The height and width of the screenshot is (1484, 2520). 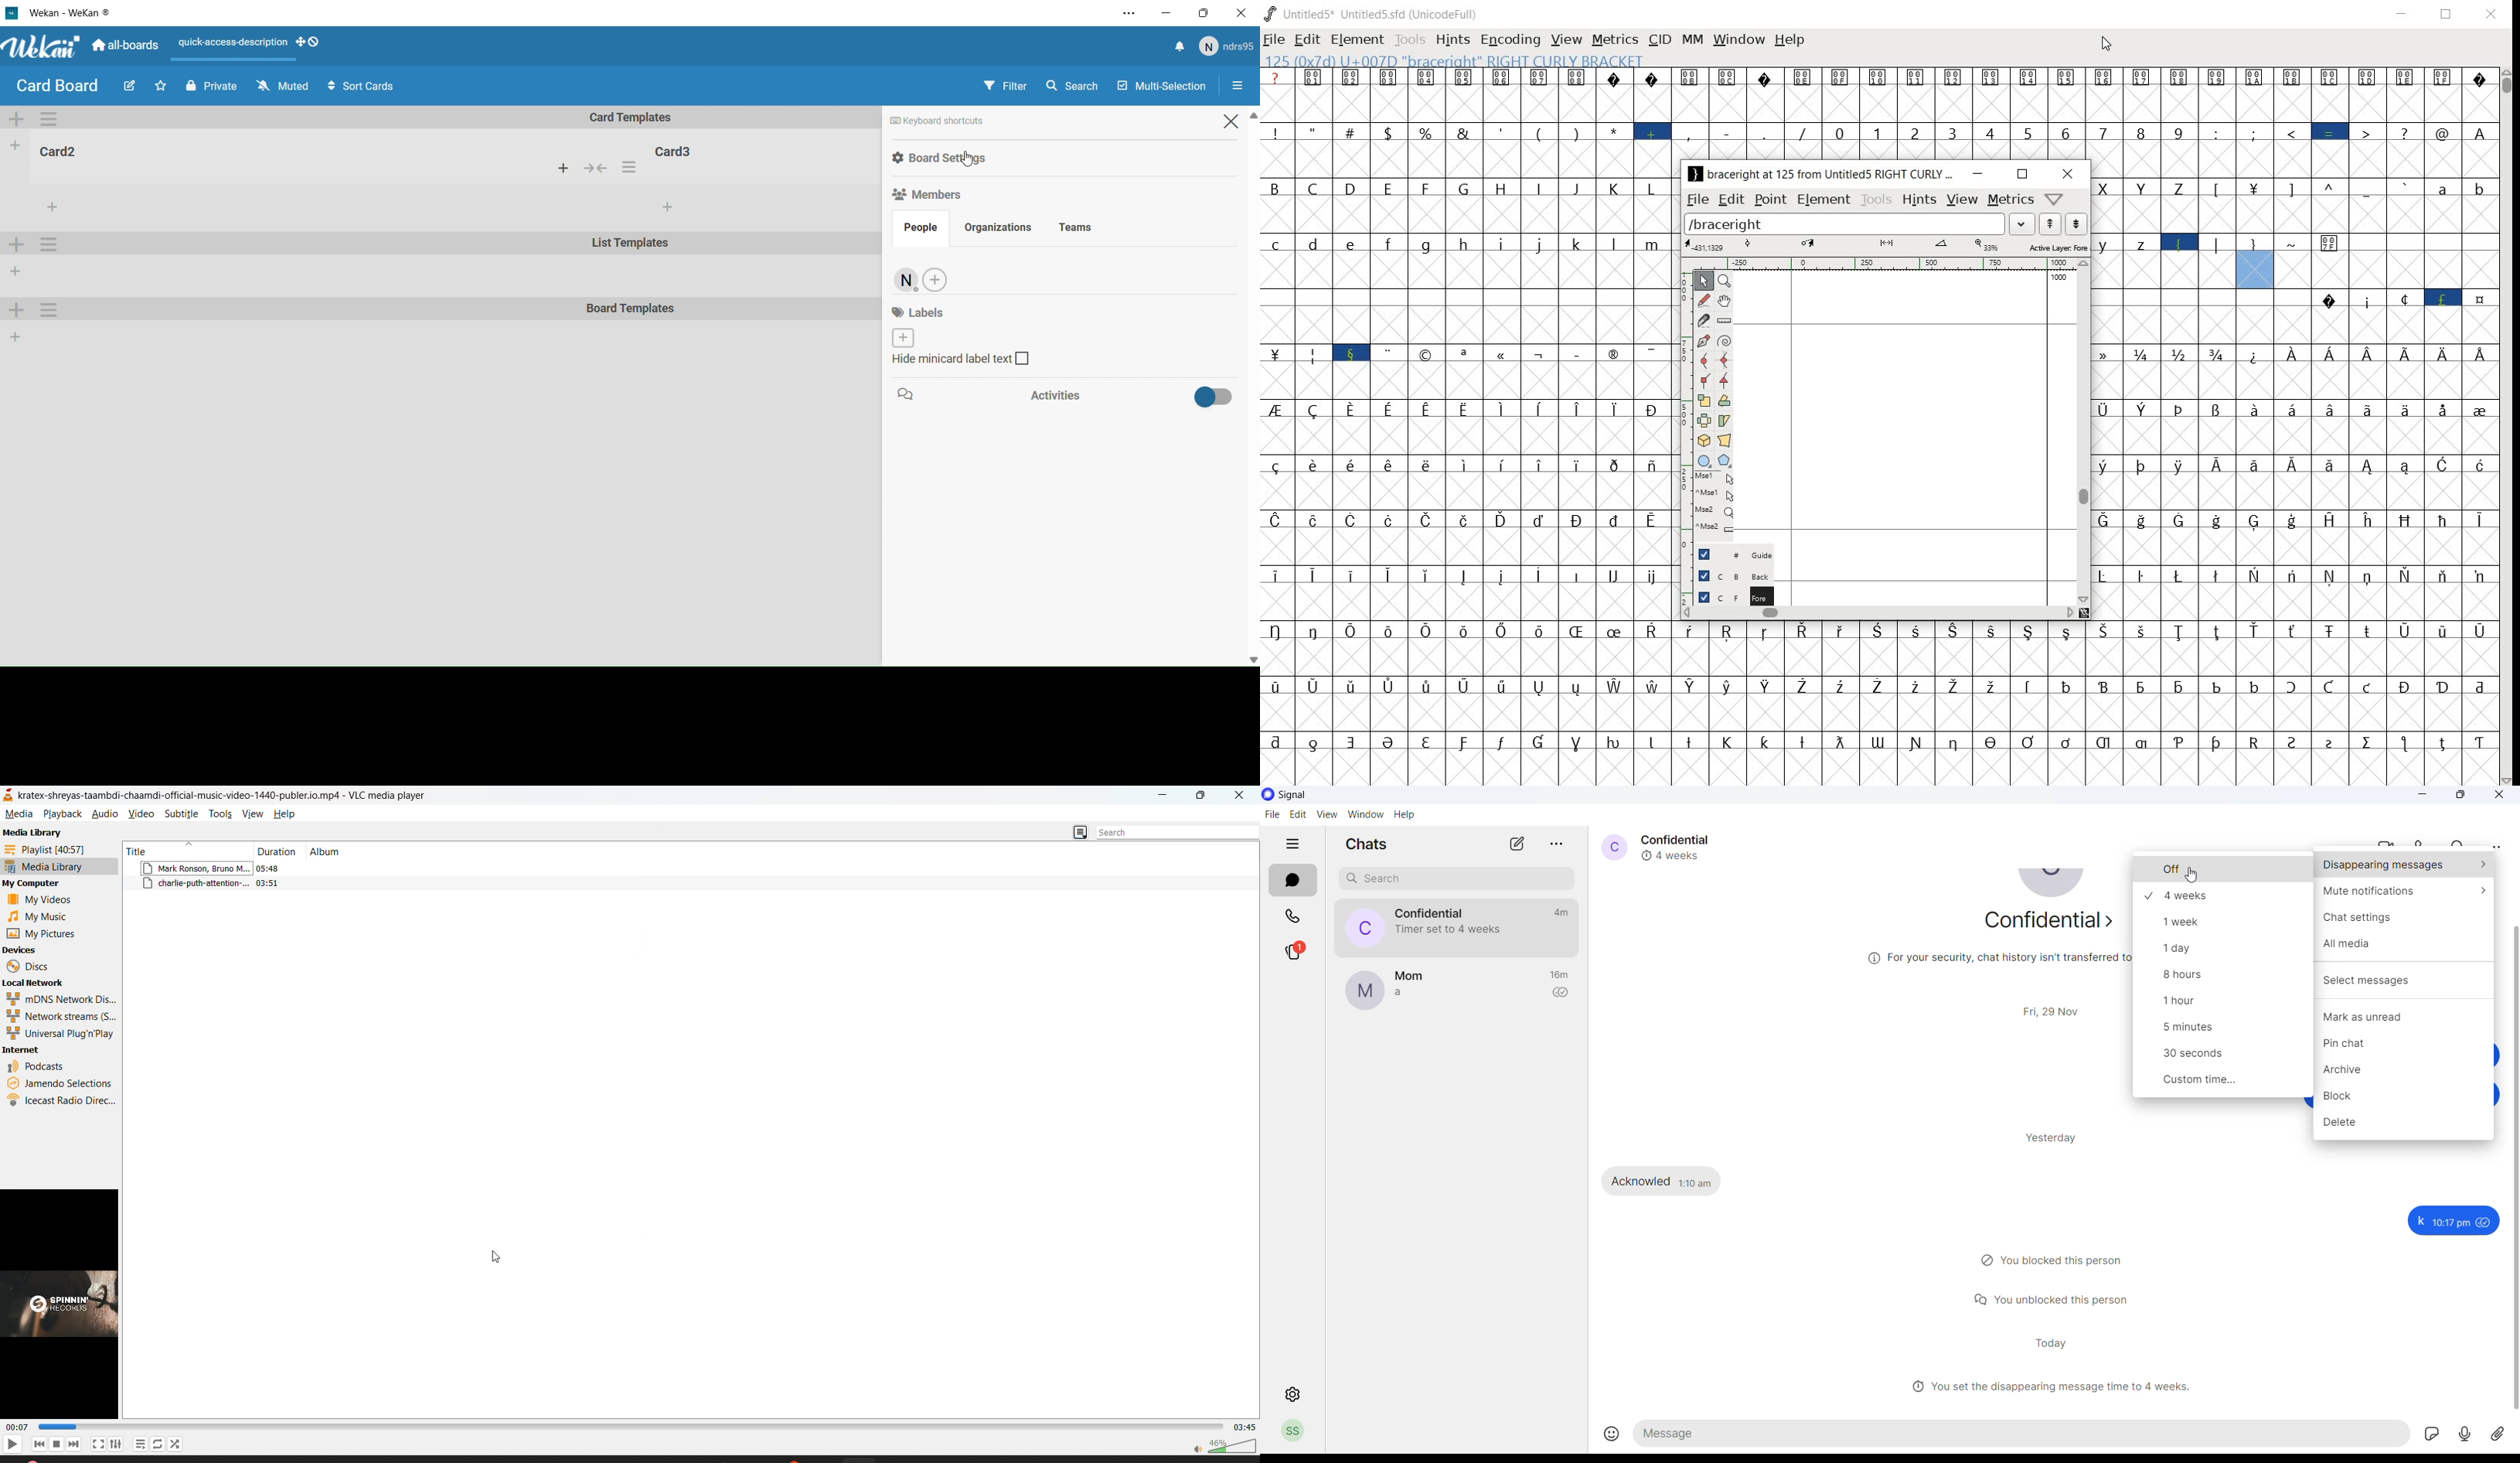 I want to click on minimize, so click(x=1166, y=12).